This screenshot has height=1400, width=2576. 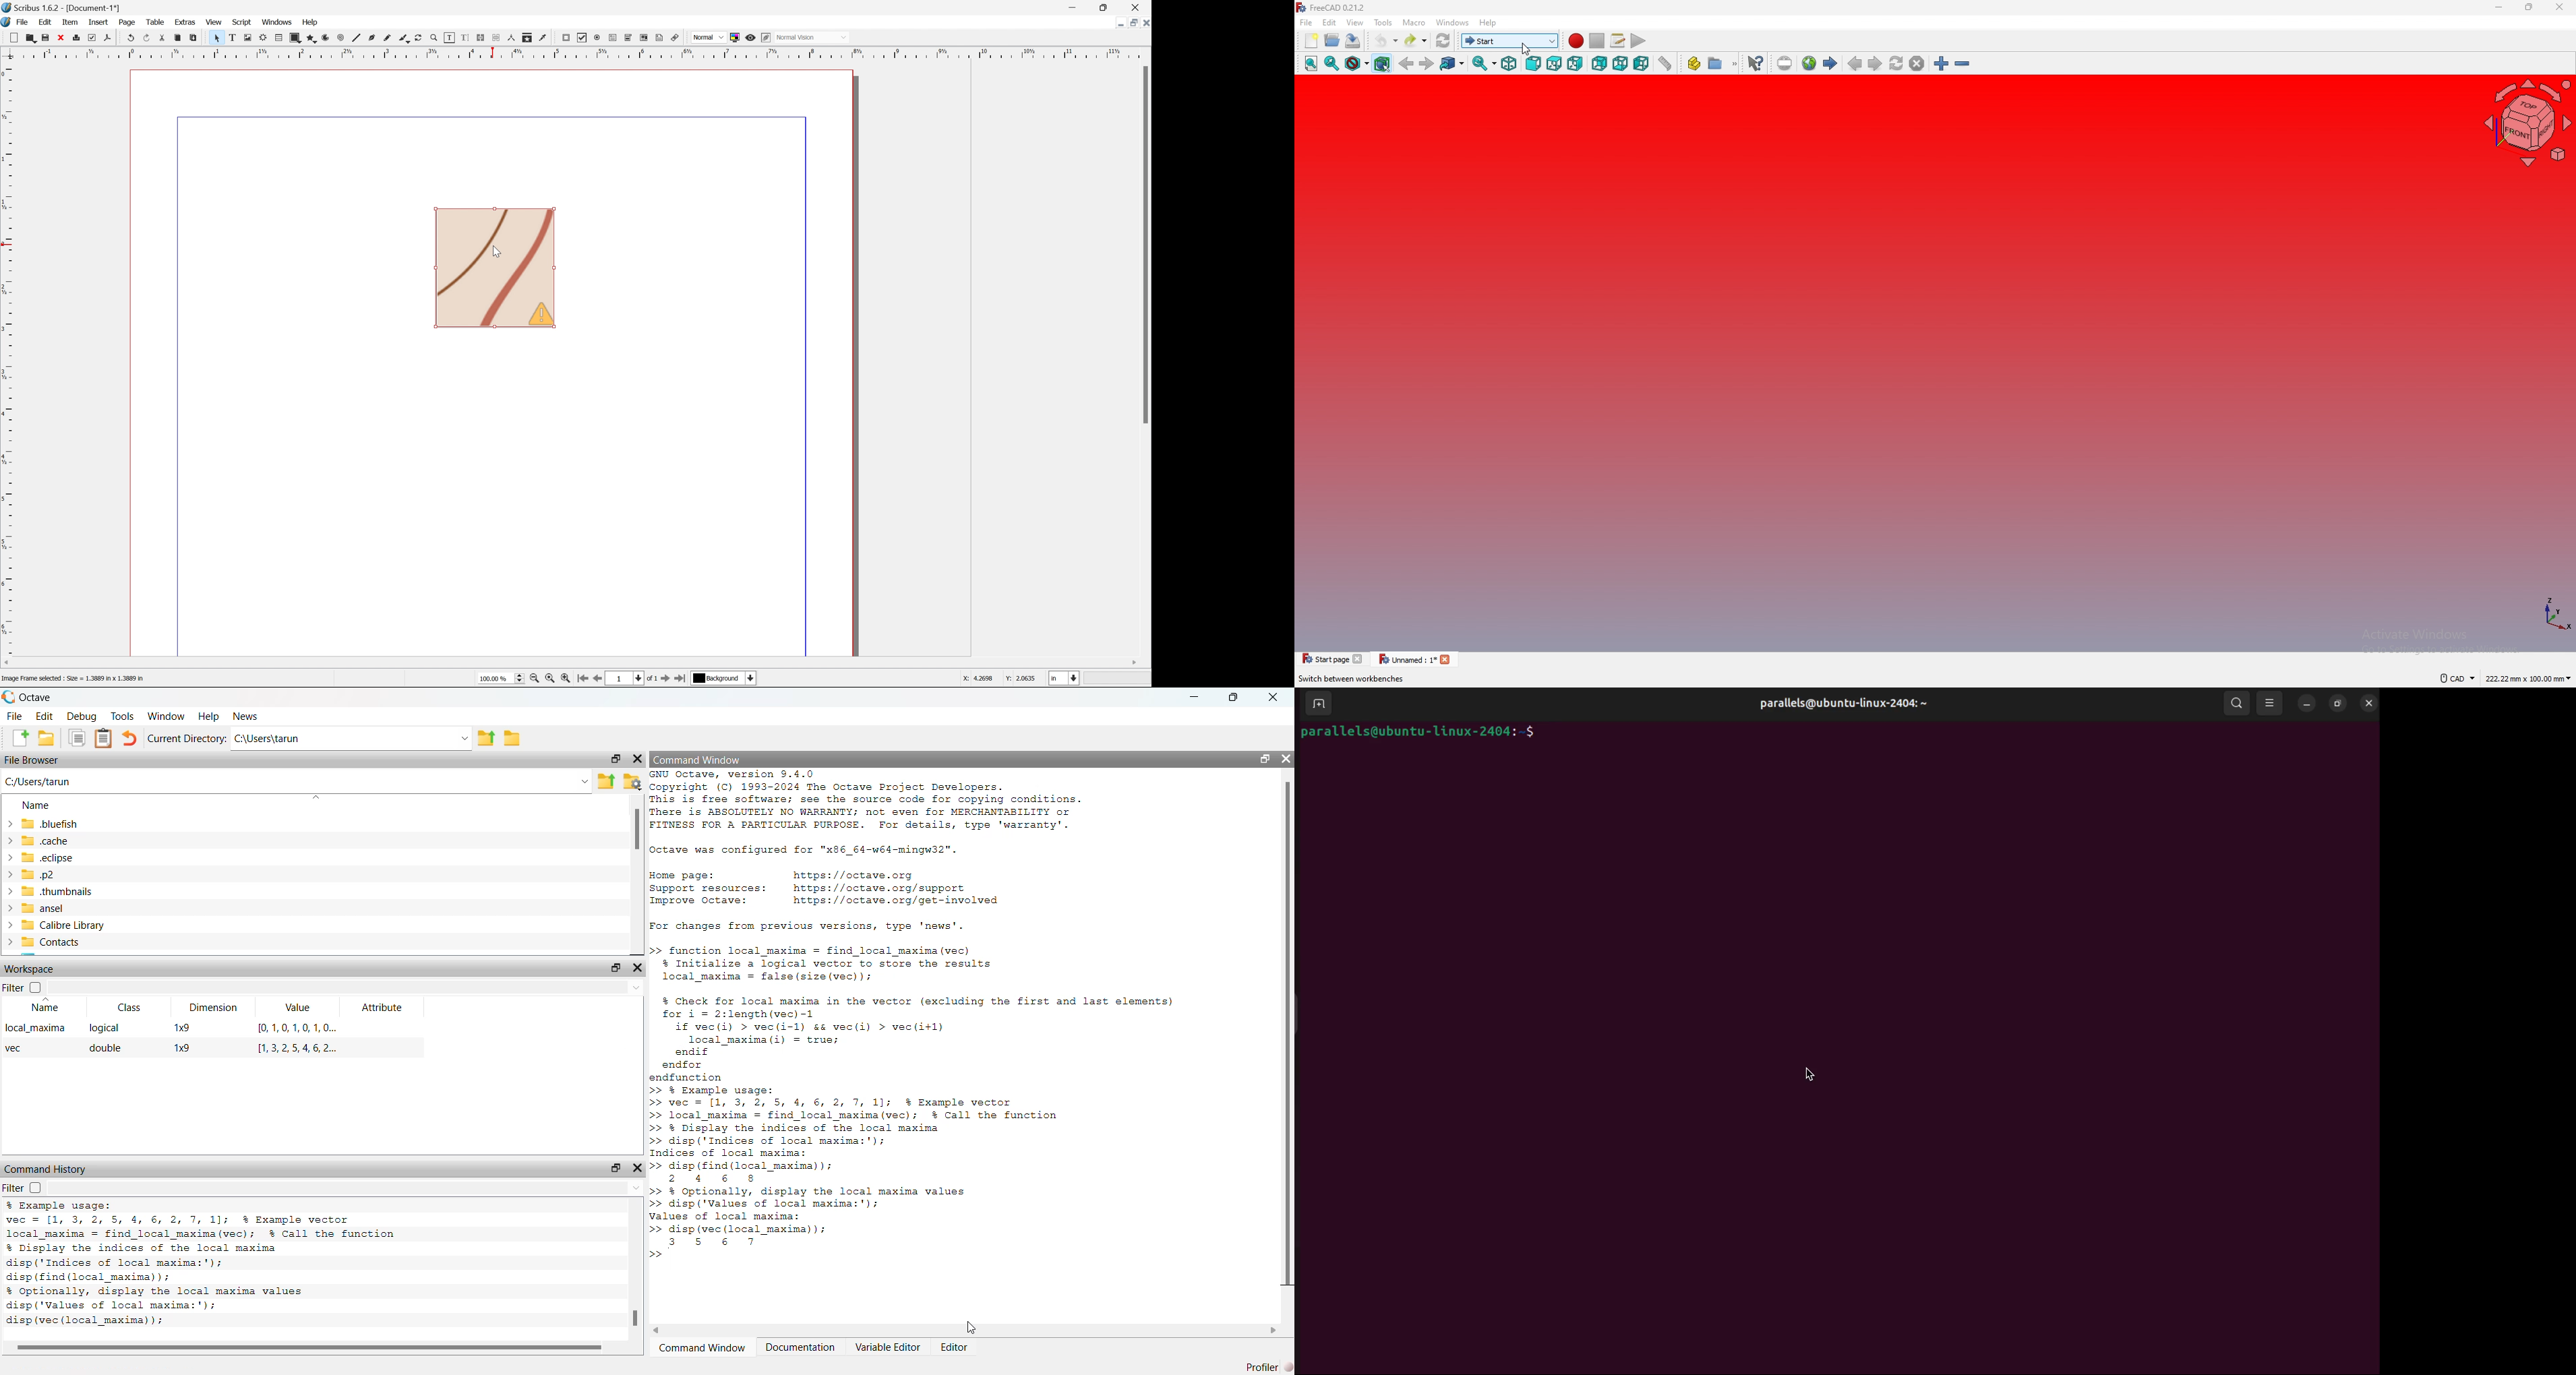 What do you see at coordinates (1639, 41) in the screenshot?
I see `execute macro` at bounding box center [1639, 41].